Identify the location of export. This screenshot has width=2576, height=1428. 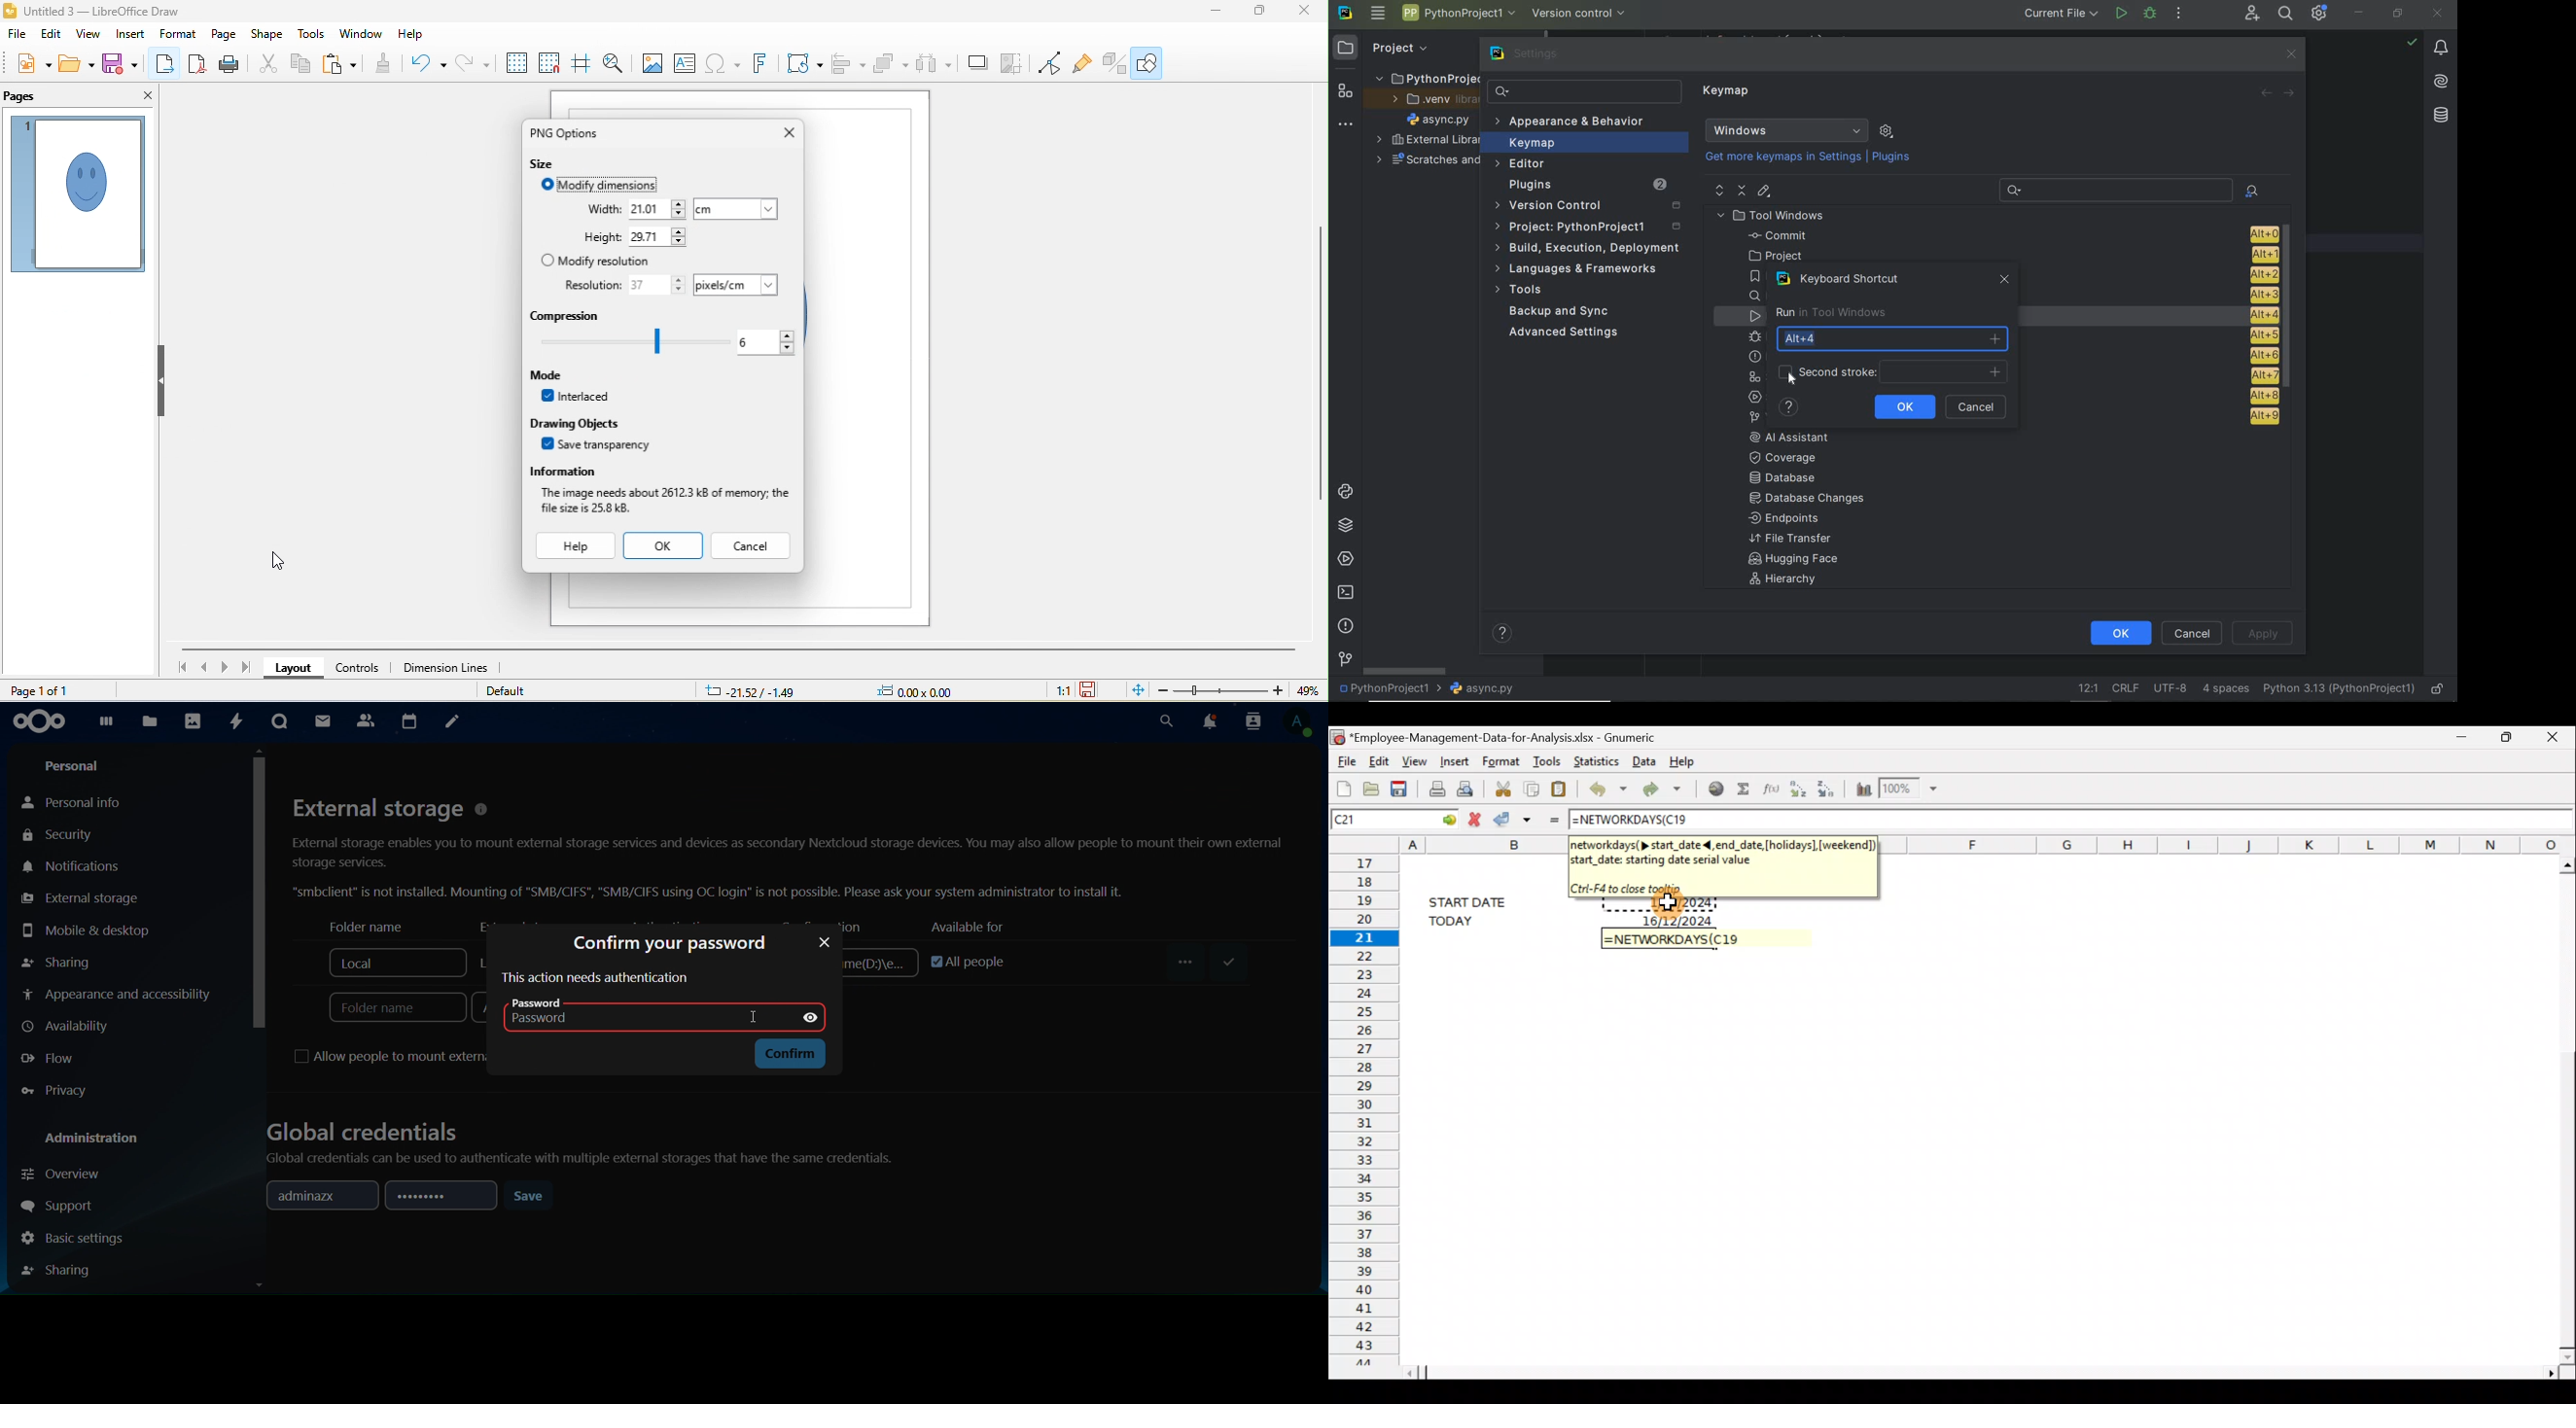
(167, 62).